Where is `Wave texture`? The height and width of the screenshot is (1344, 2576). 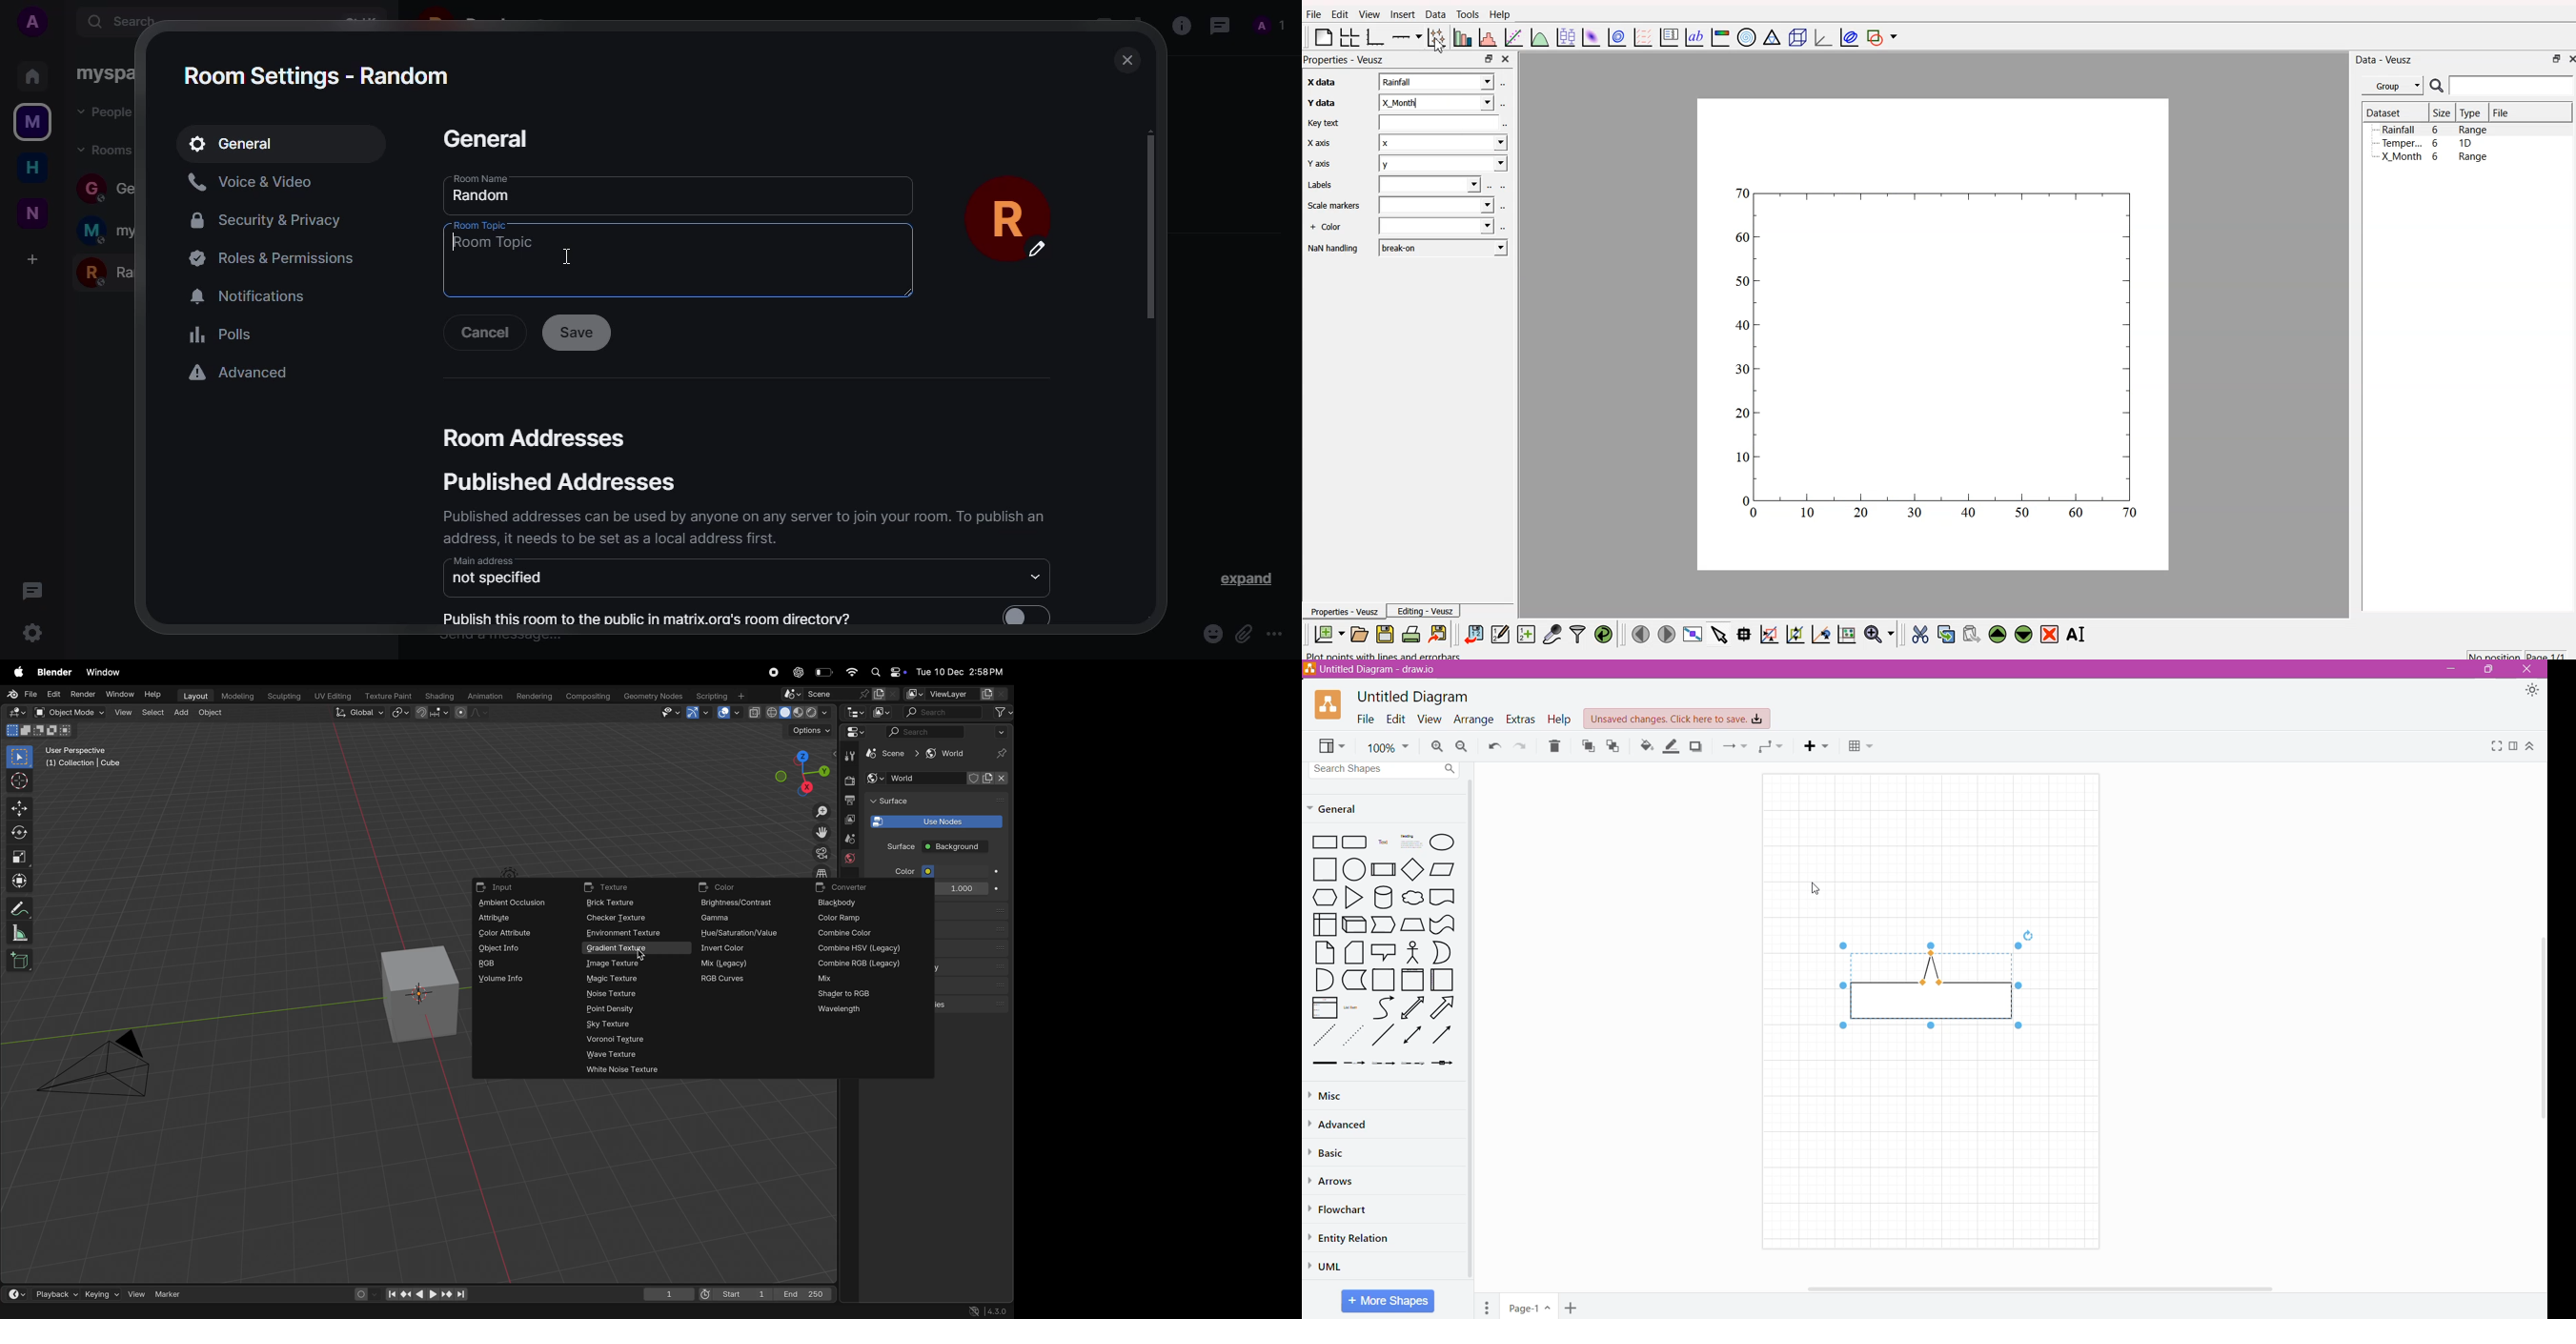 Wave texture is located at coordinates (626, 1056).